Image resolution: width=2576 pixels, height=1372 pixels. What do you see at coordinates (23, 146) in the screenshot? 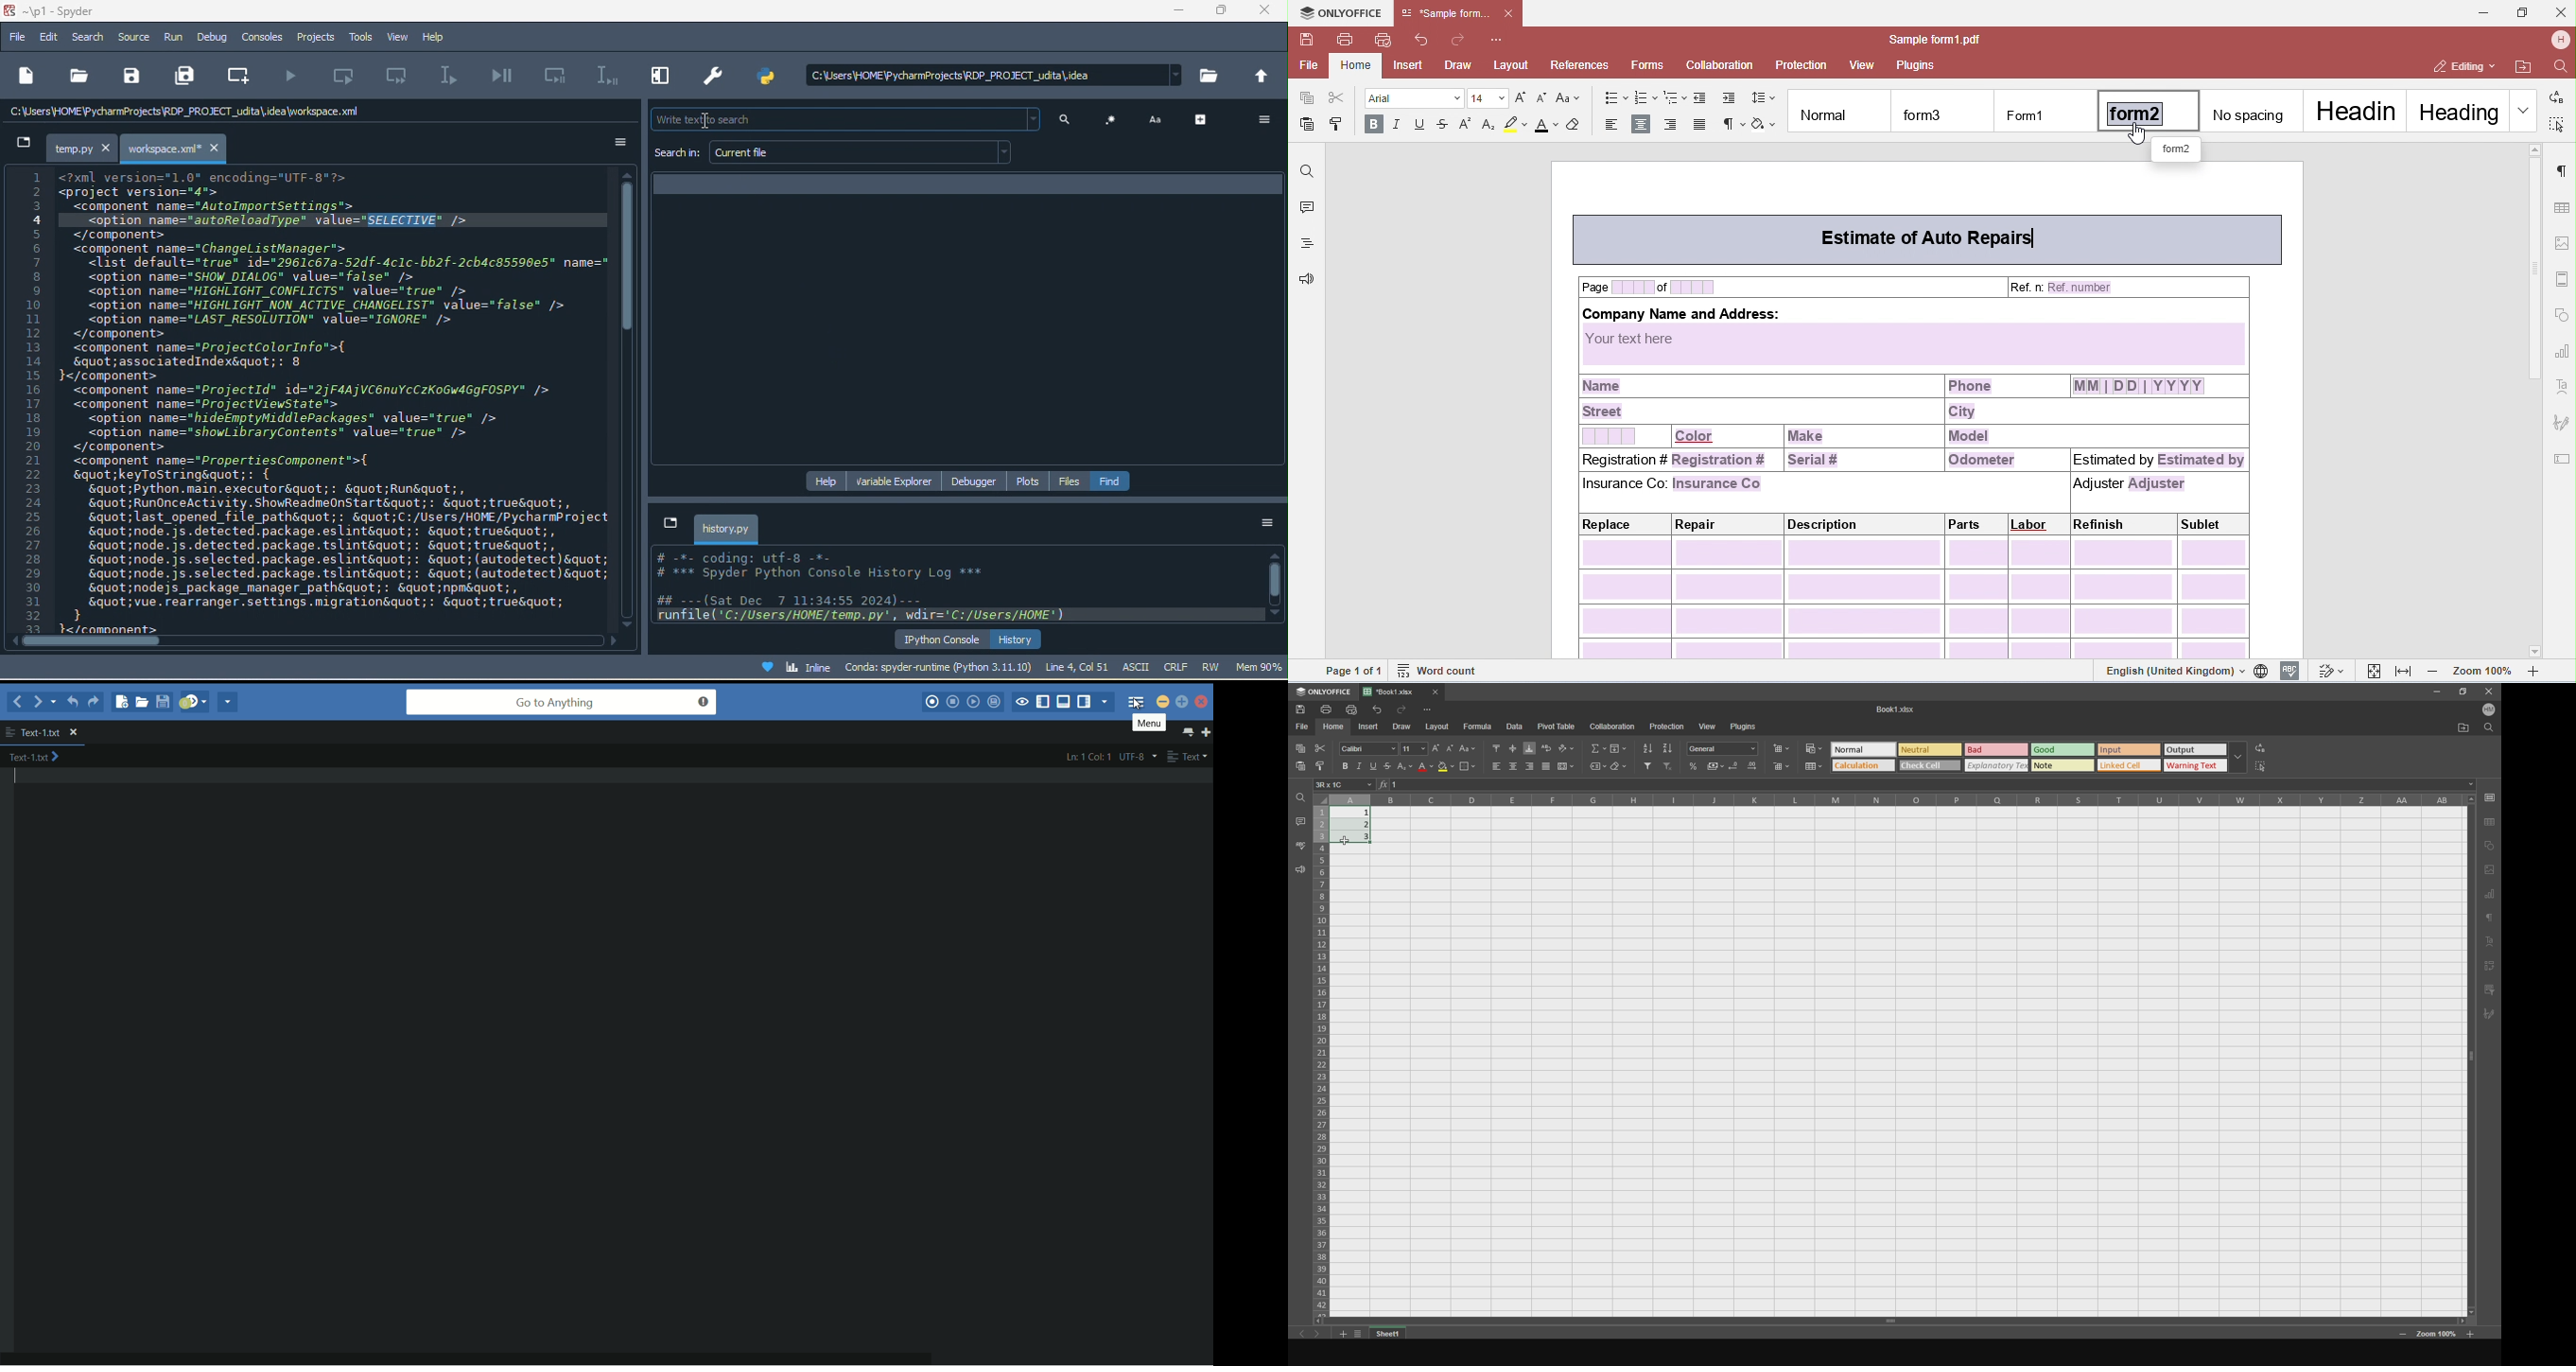
I see `browse tabs` at bounding box center [23, 146].